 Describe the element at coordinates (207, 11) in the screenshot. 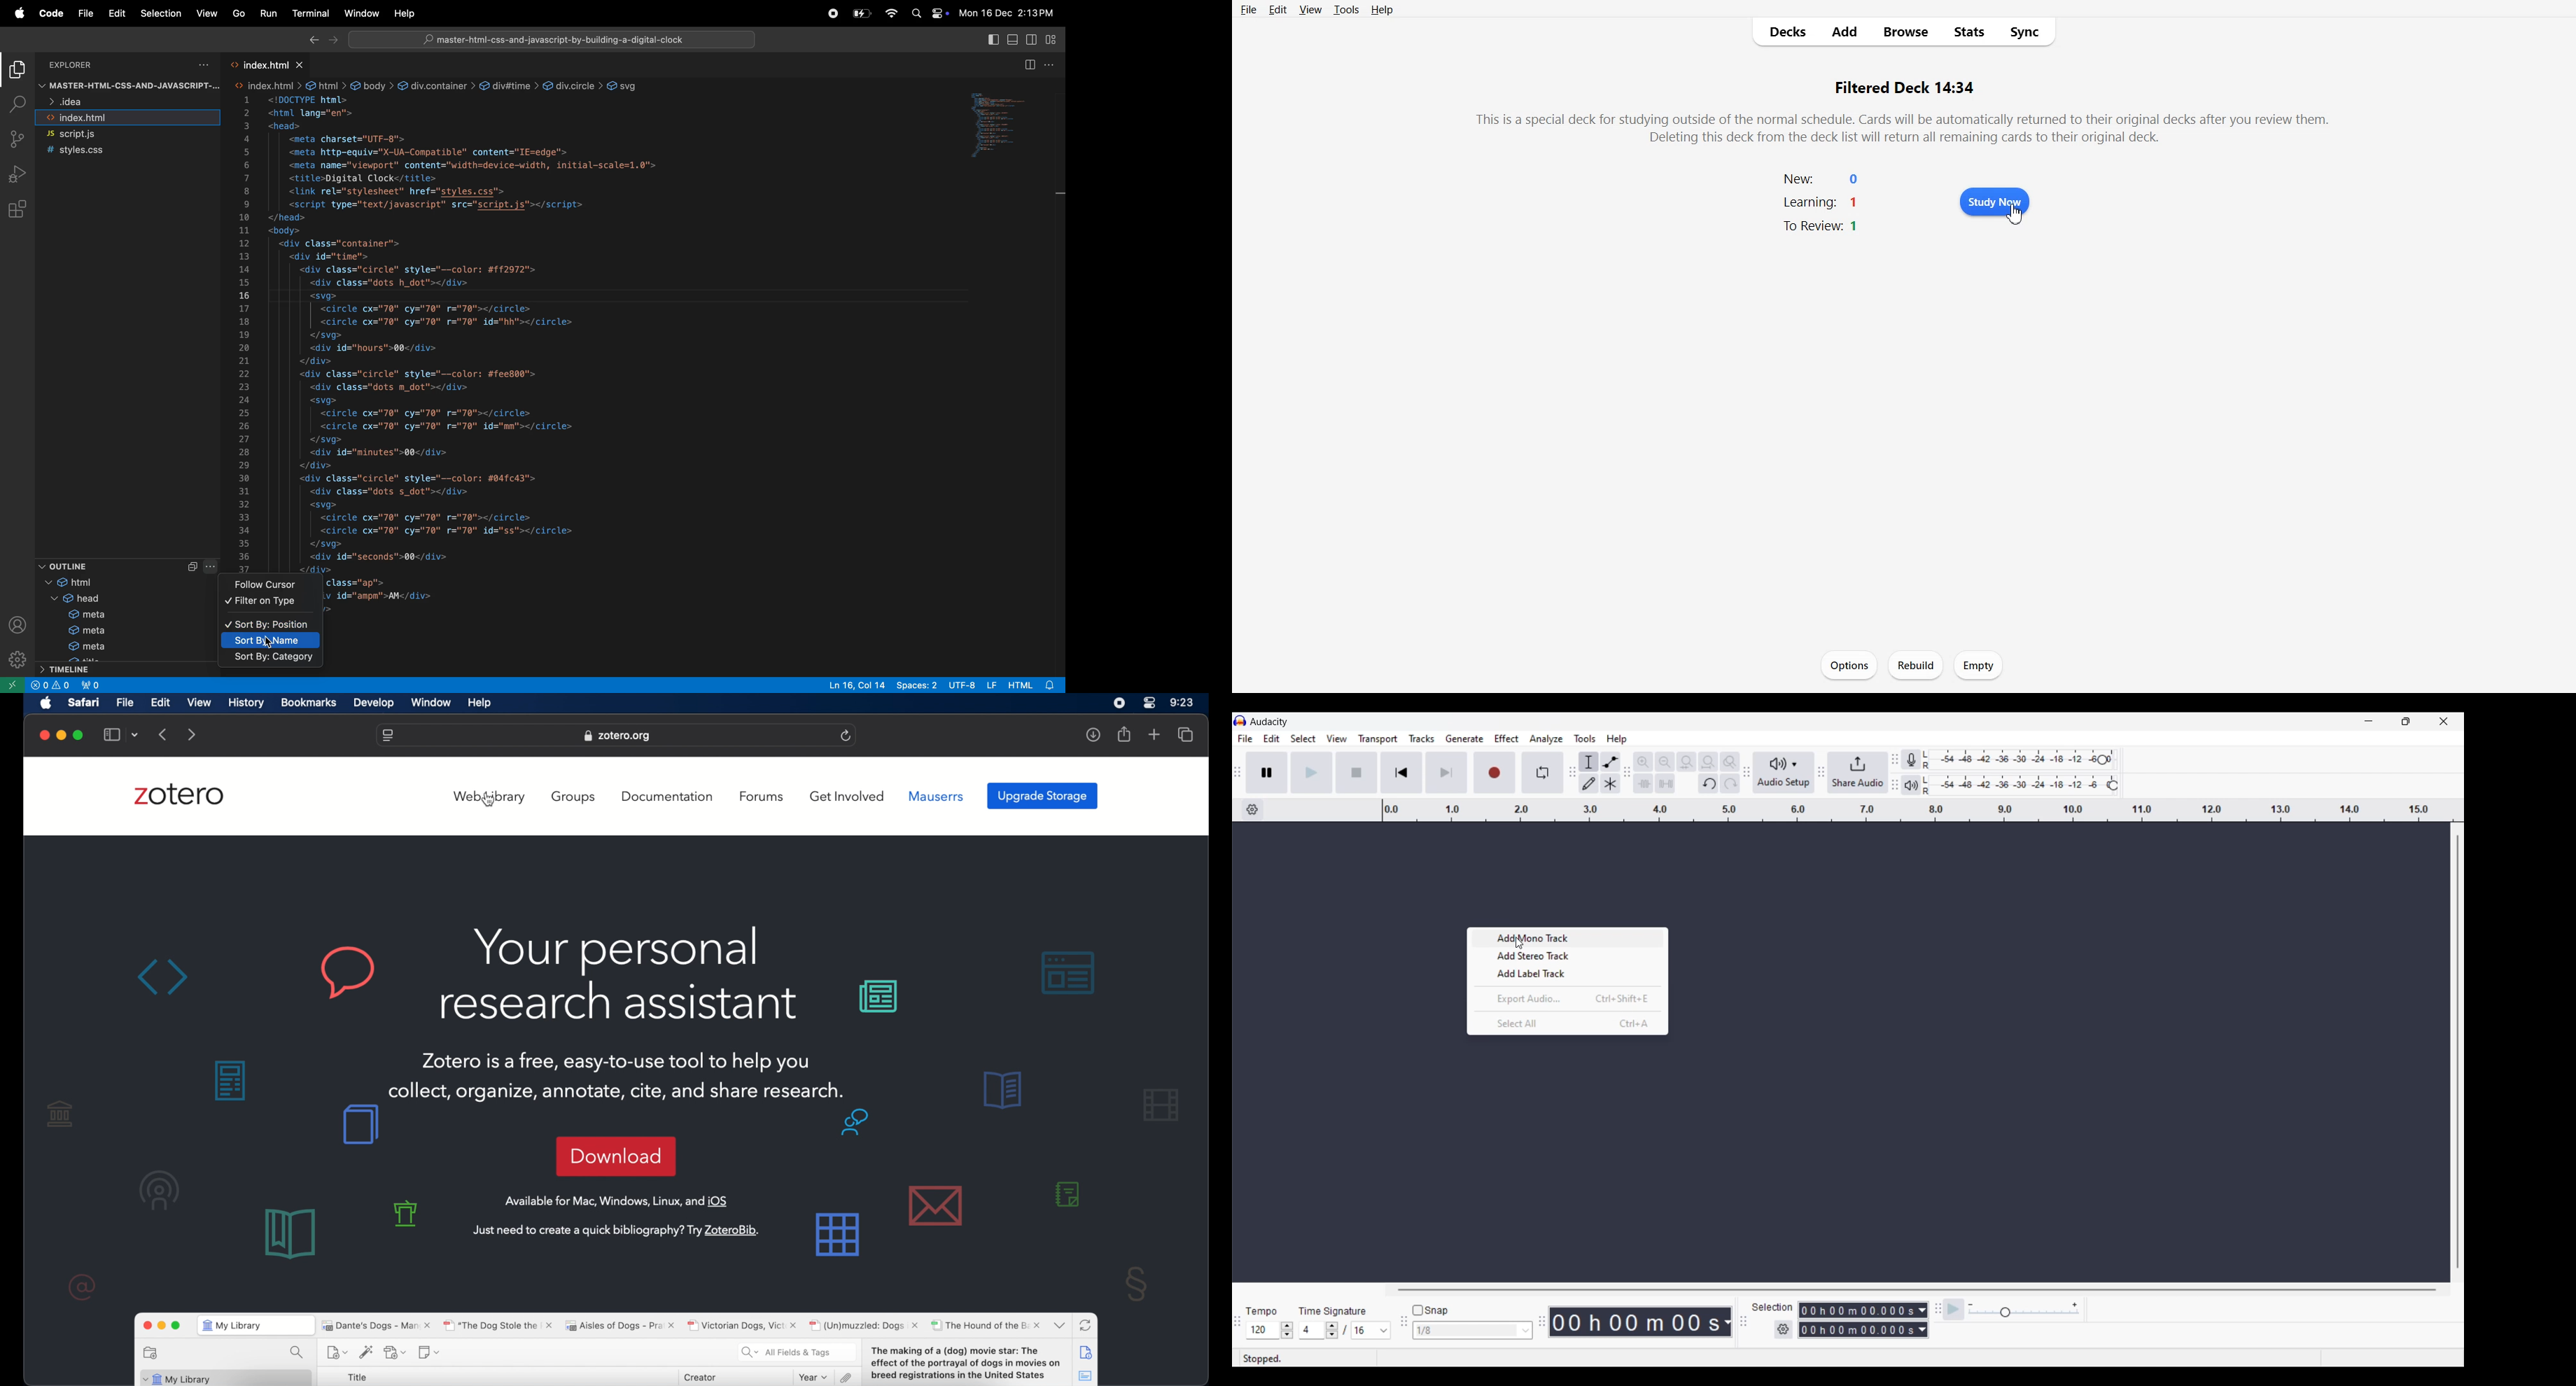

I see `view` at that location.